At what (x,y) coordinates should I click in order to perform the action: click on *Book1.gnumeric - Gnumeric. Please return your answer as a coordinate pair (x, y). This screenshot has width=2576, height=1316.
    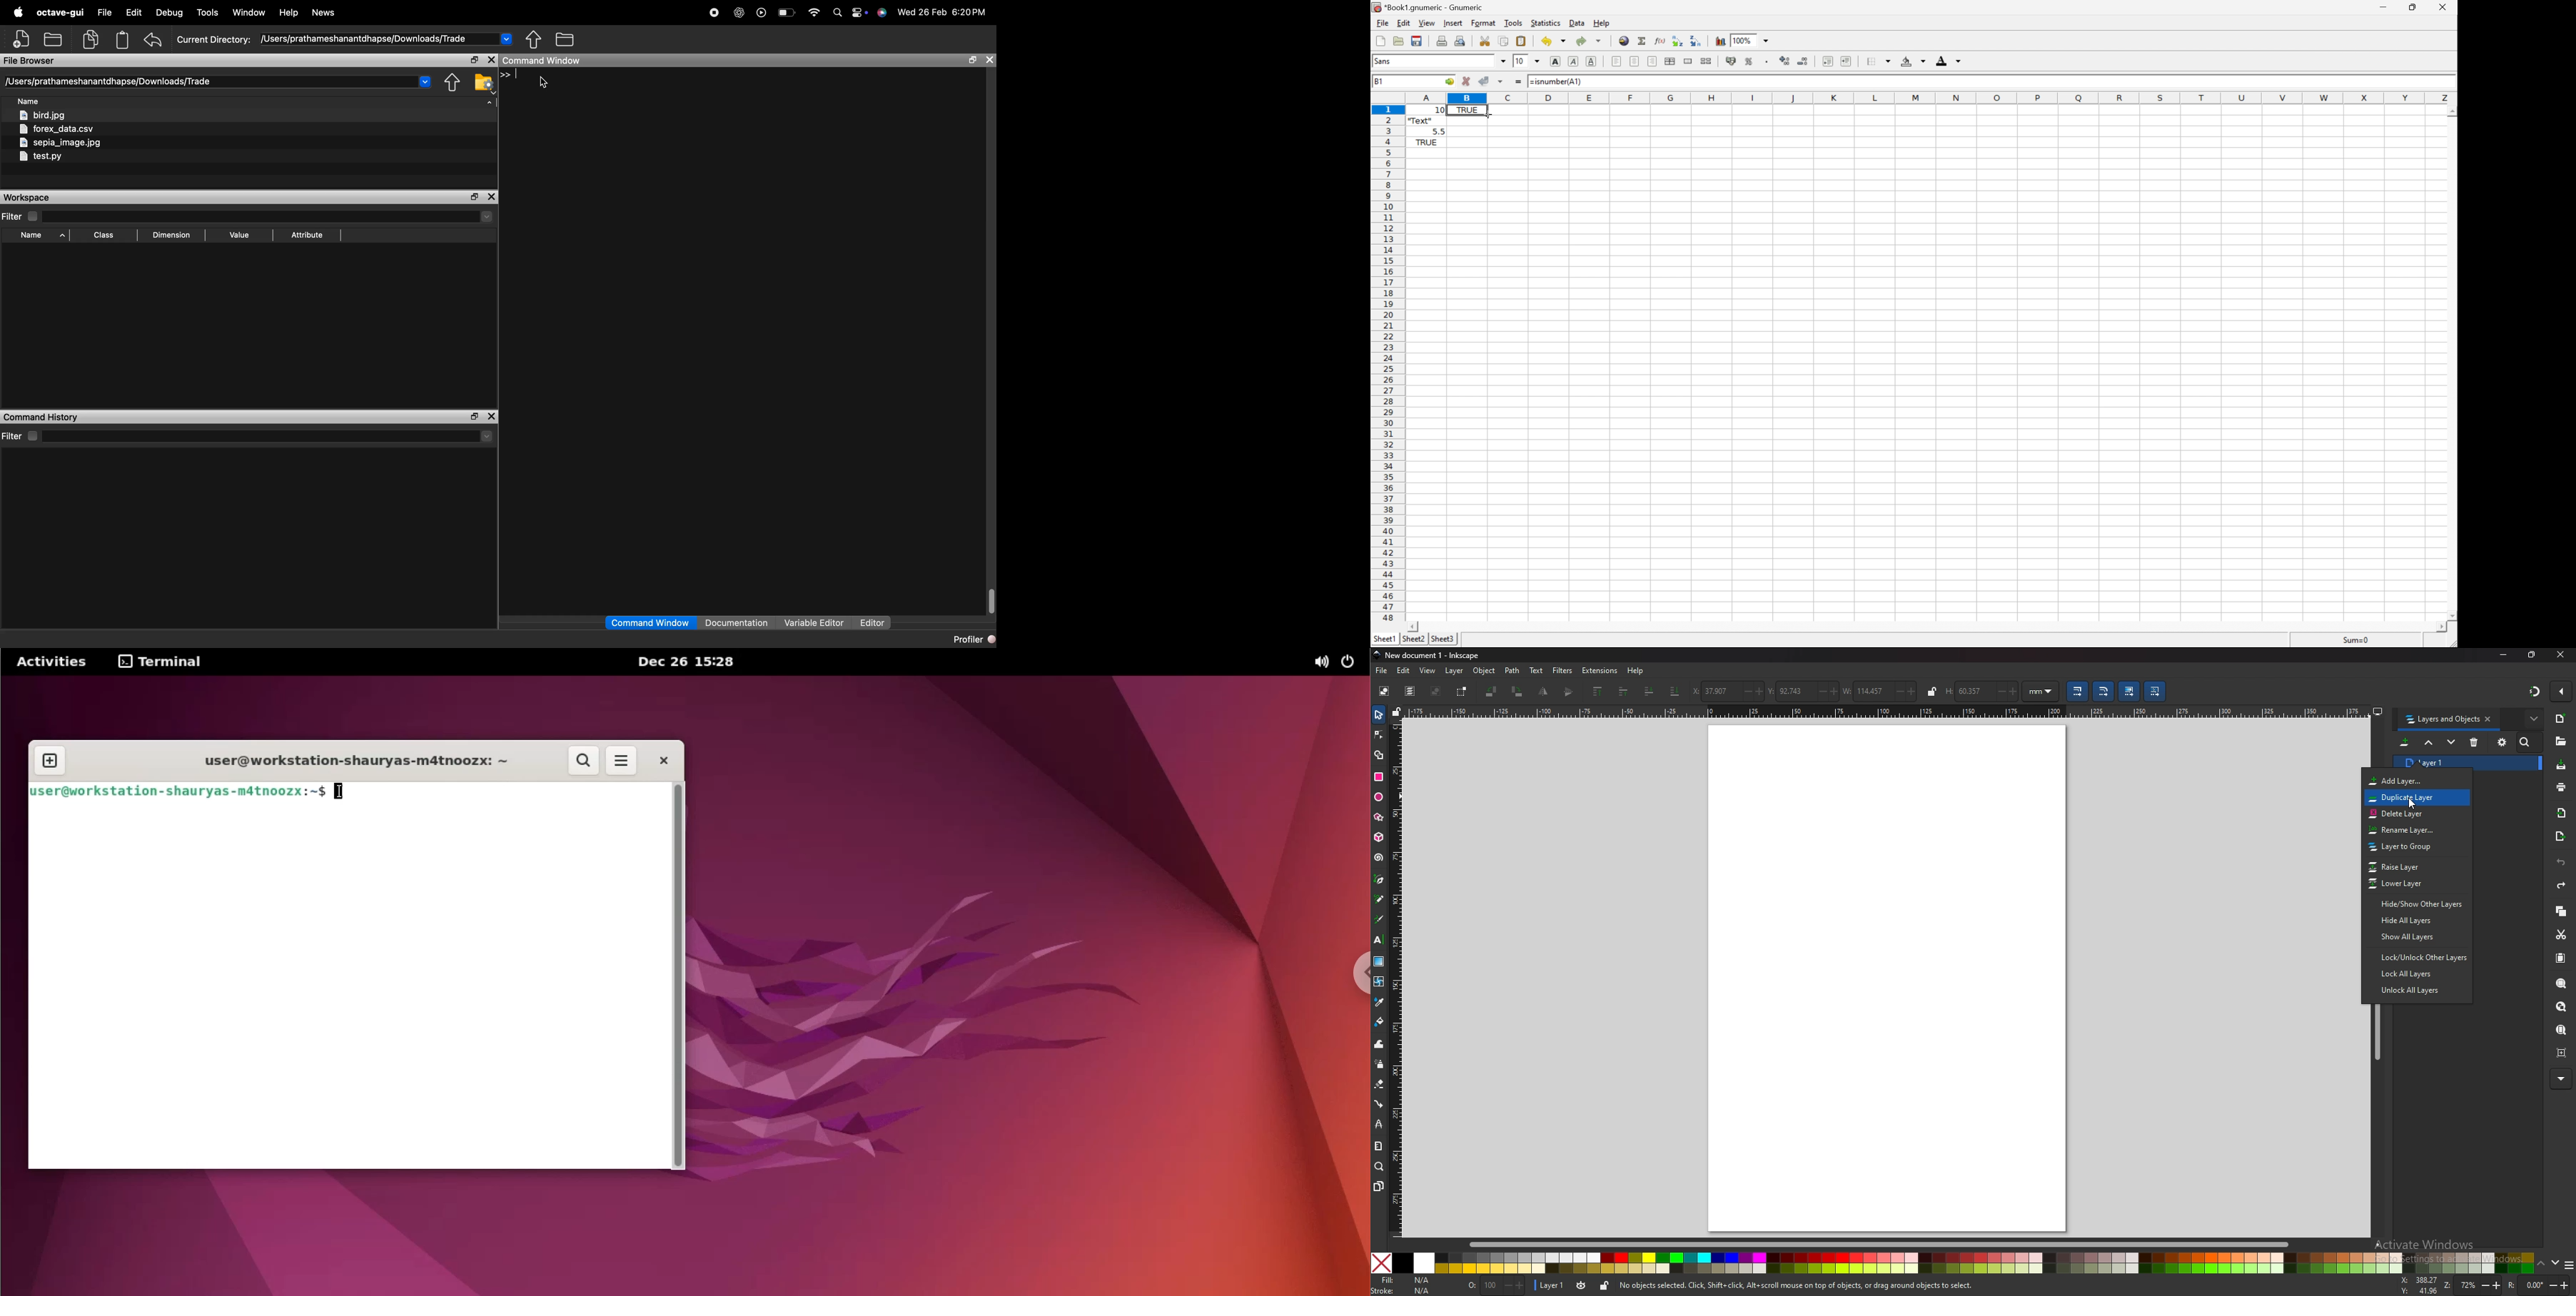
    Looking at the image, I should click on (1429, 6).